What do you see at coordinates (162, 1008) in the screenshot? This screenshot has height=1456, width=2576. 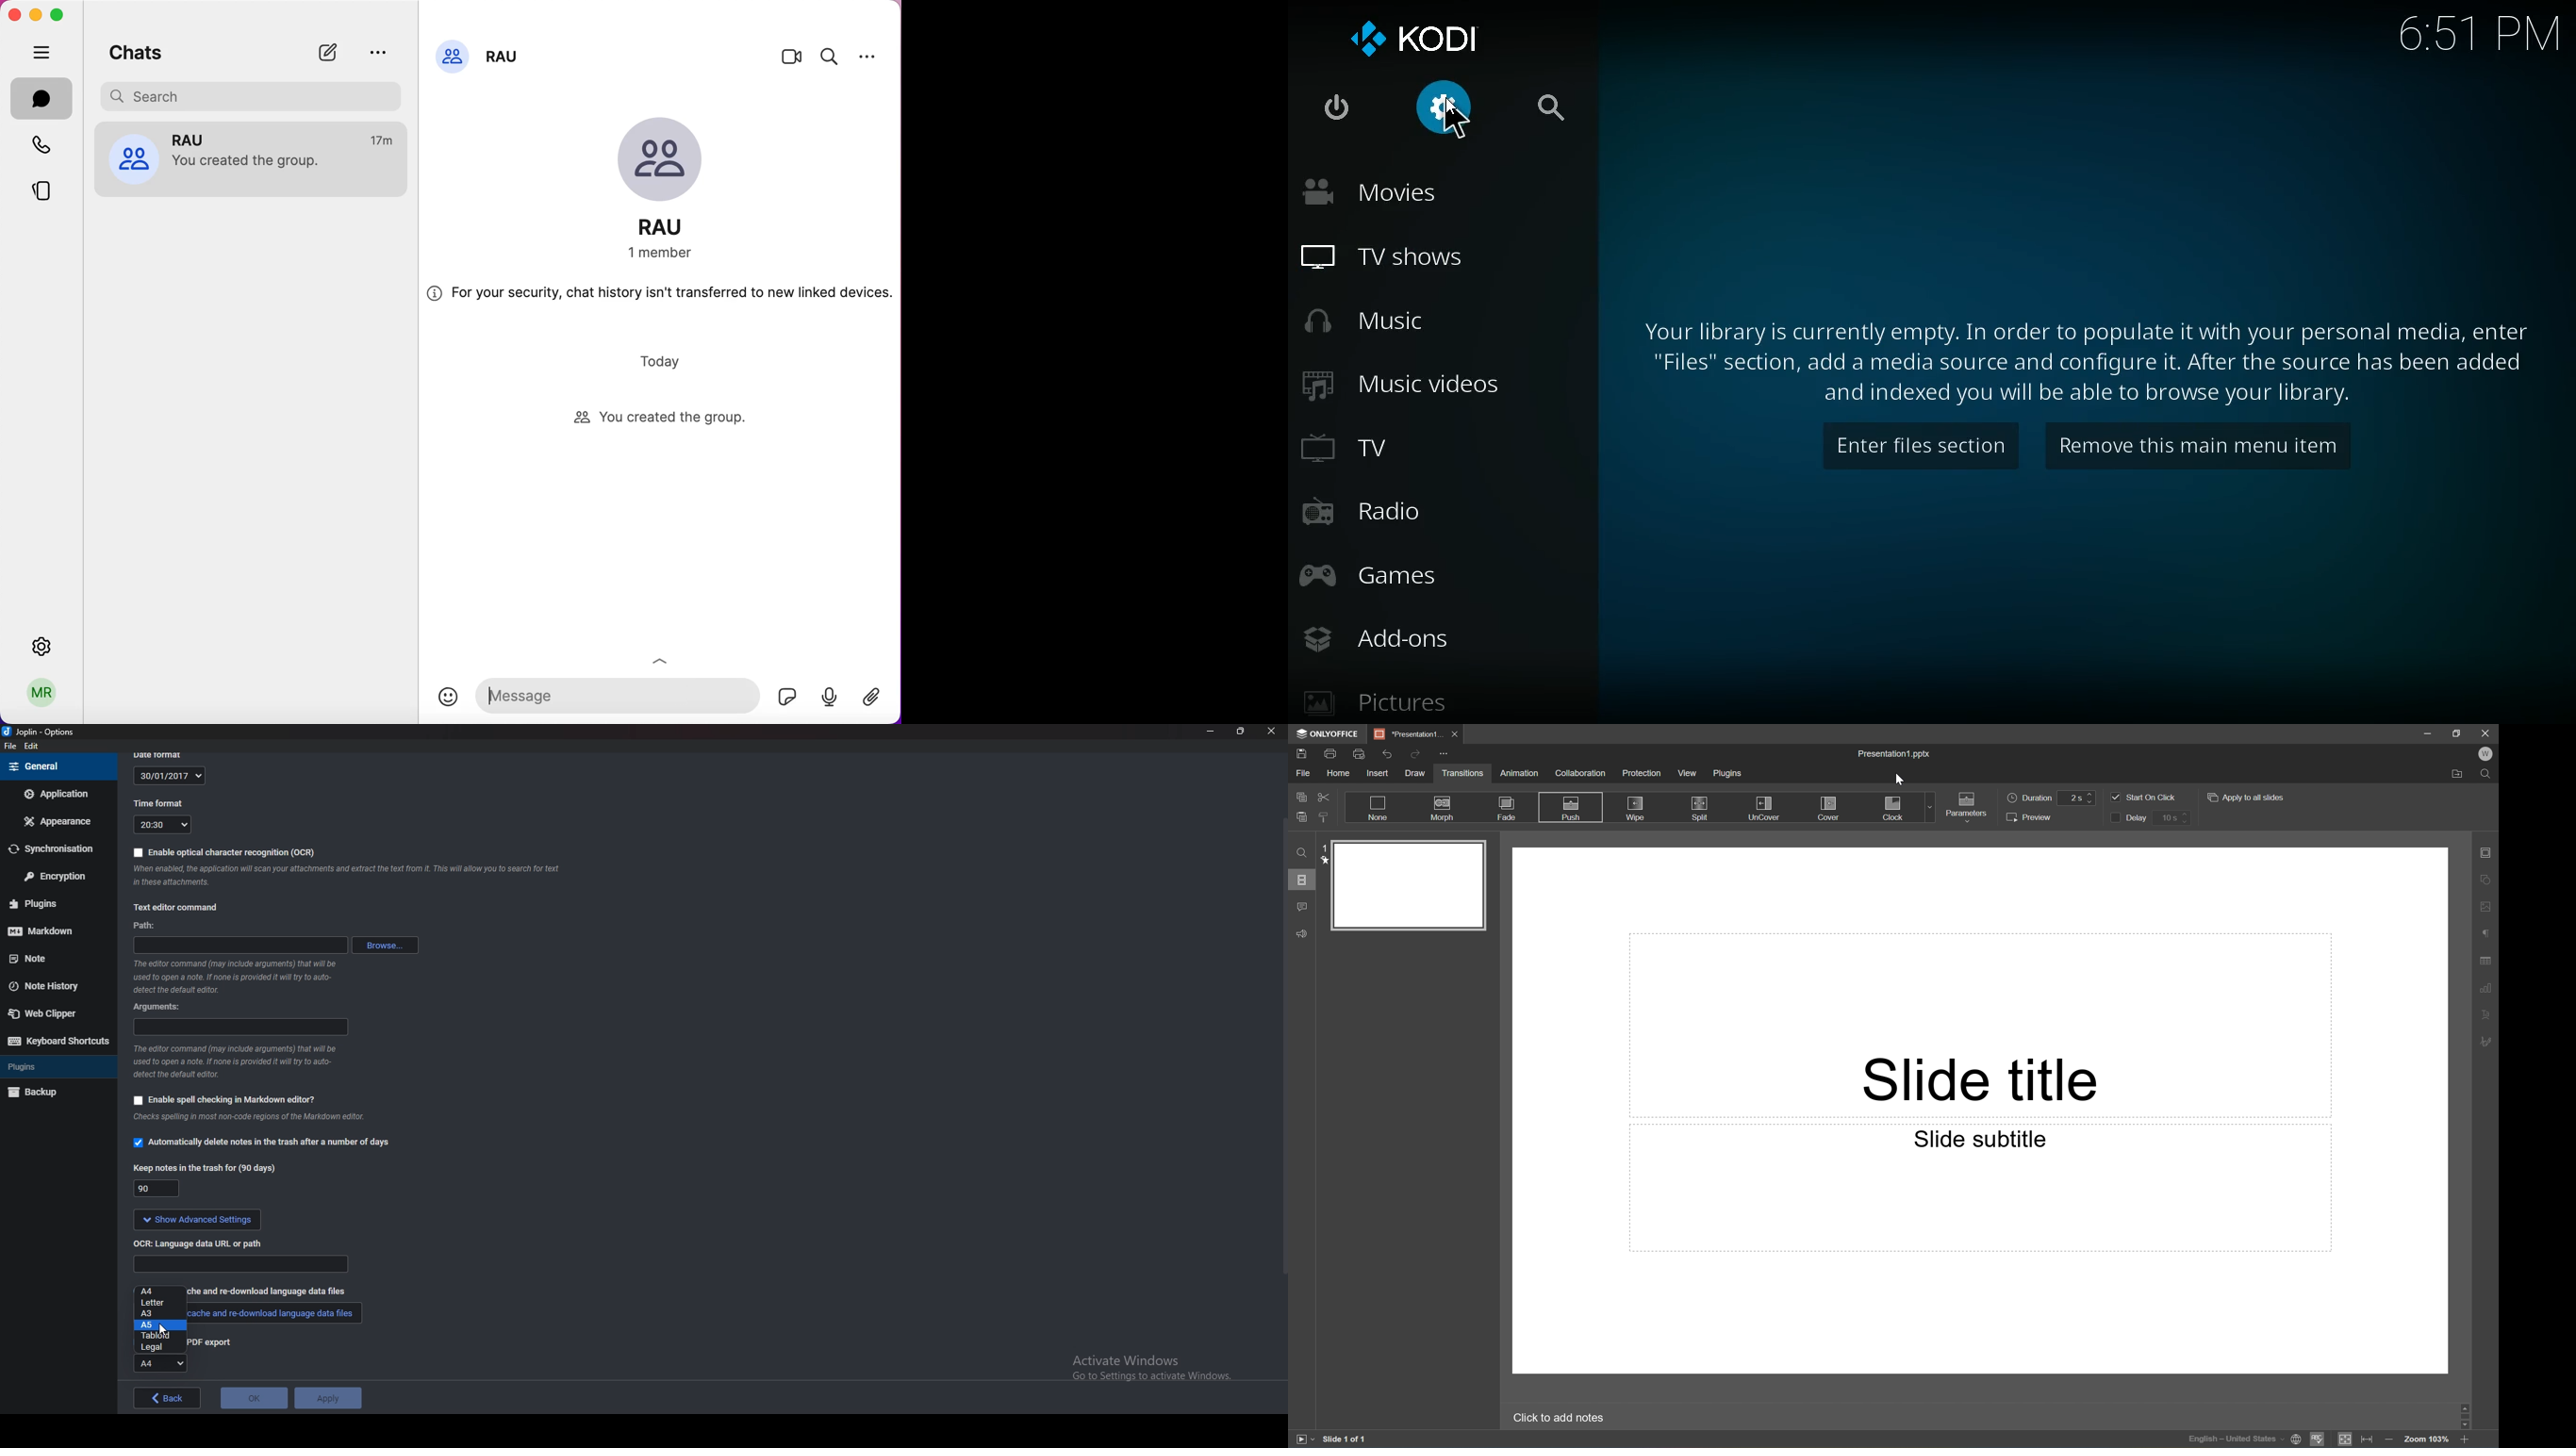 I see `Arguments` at bounding box center [162, 1008].